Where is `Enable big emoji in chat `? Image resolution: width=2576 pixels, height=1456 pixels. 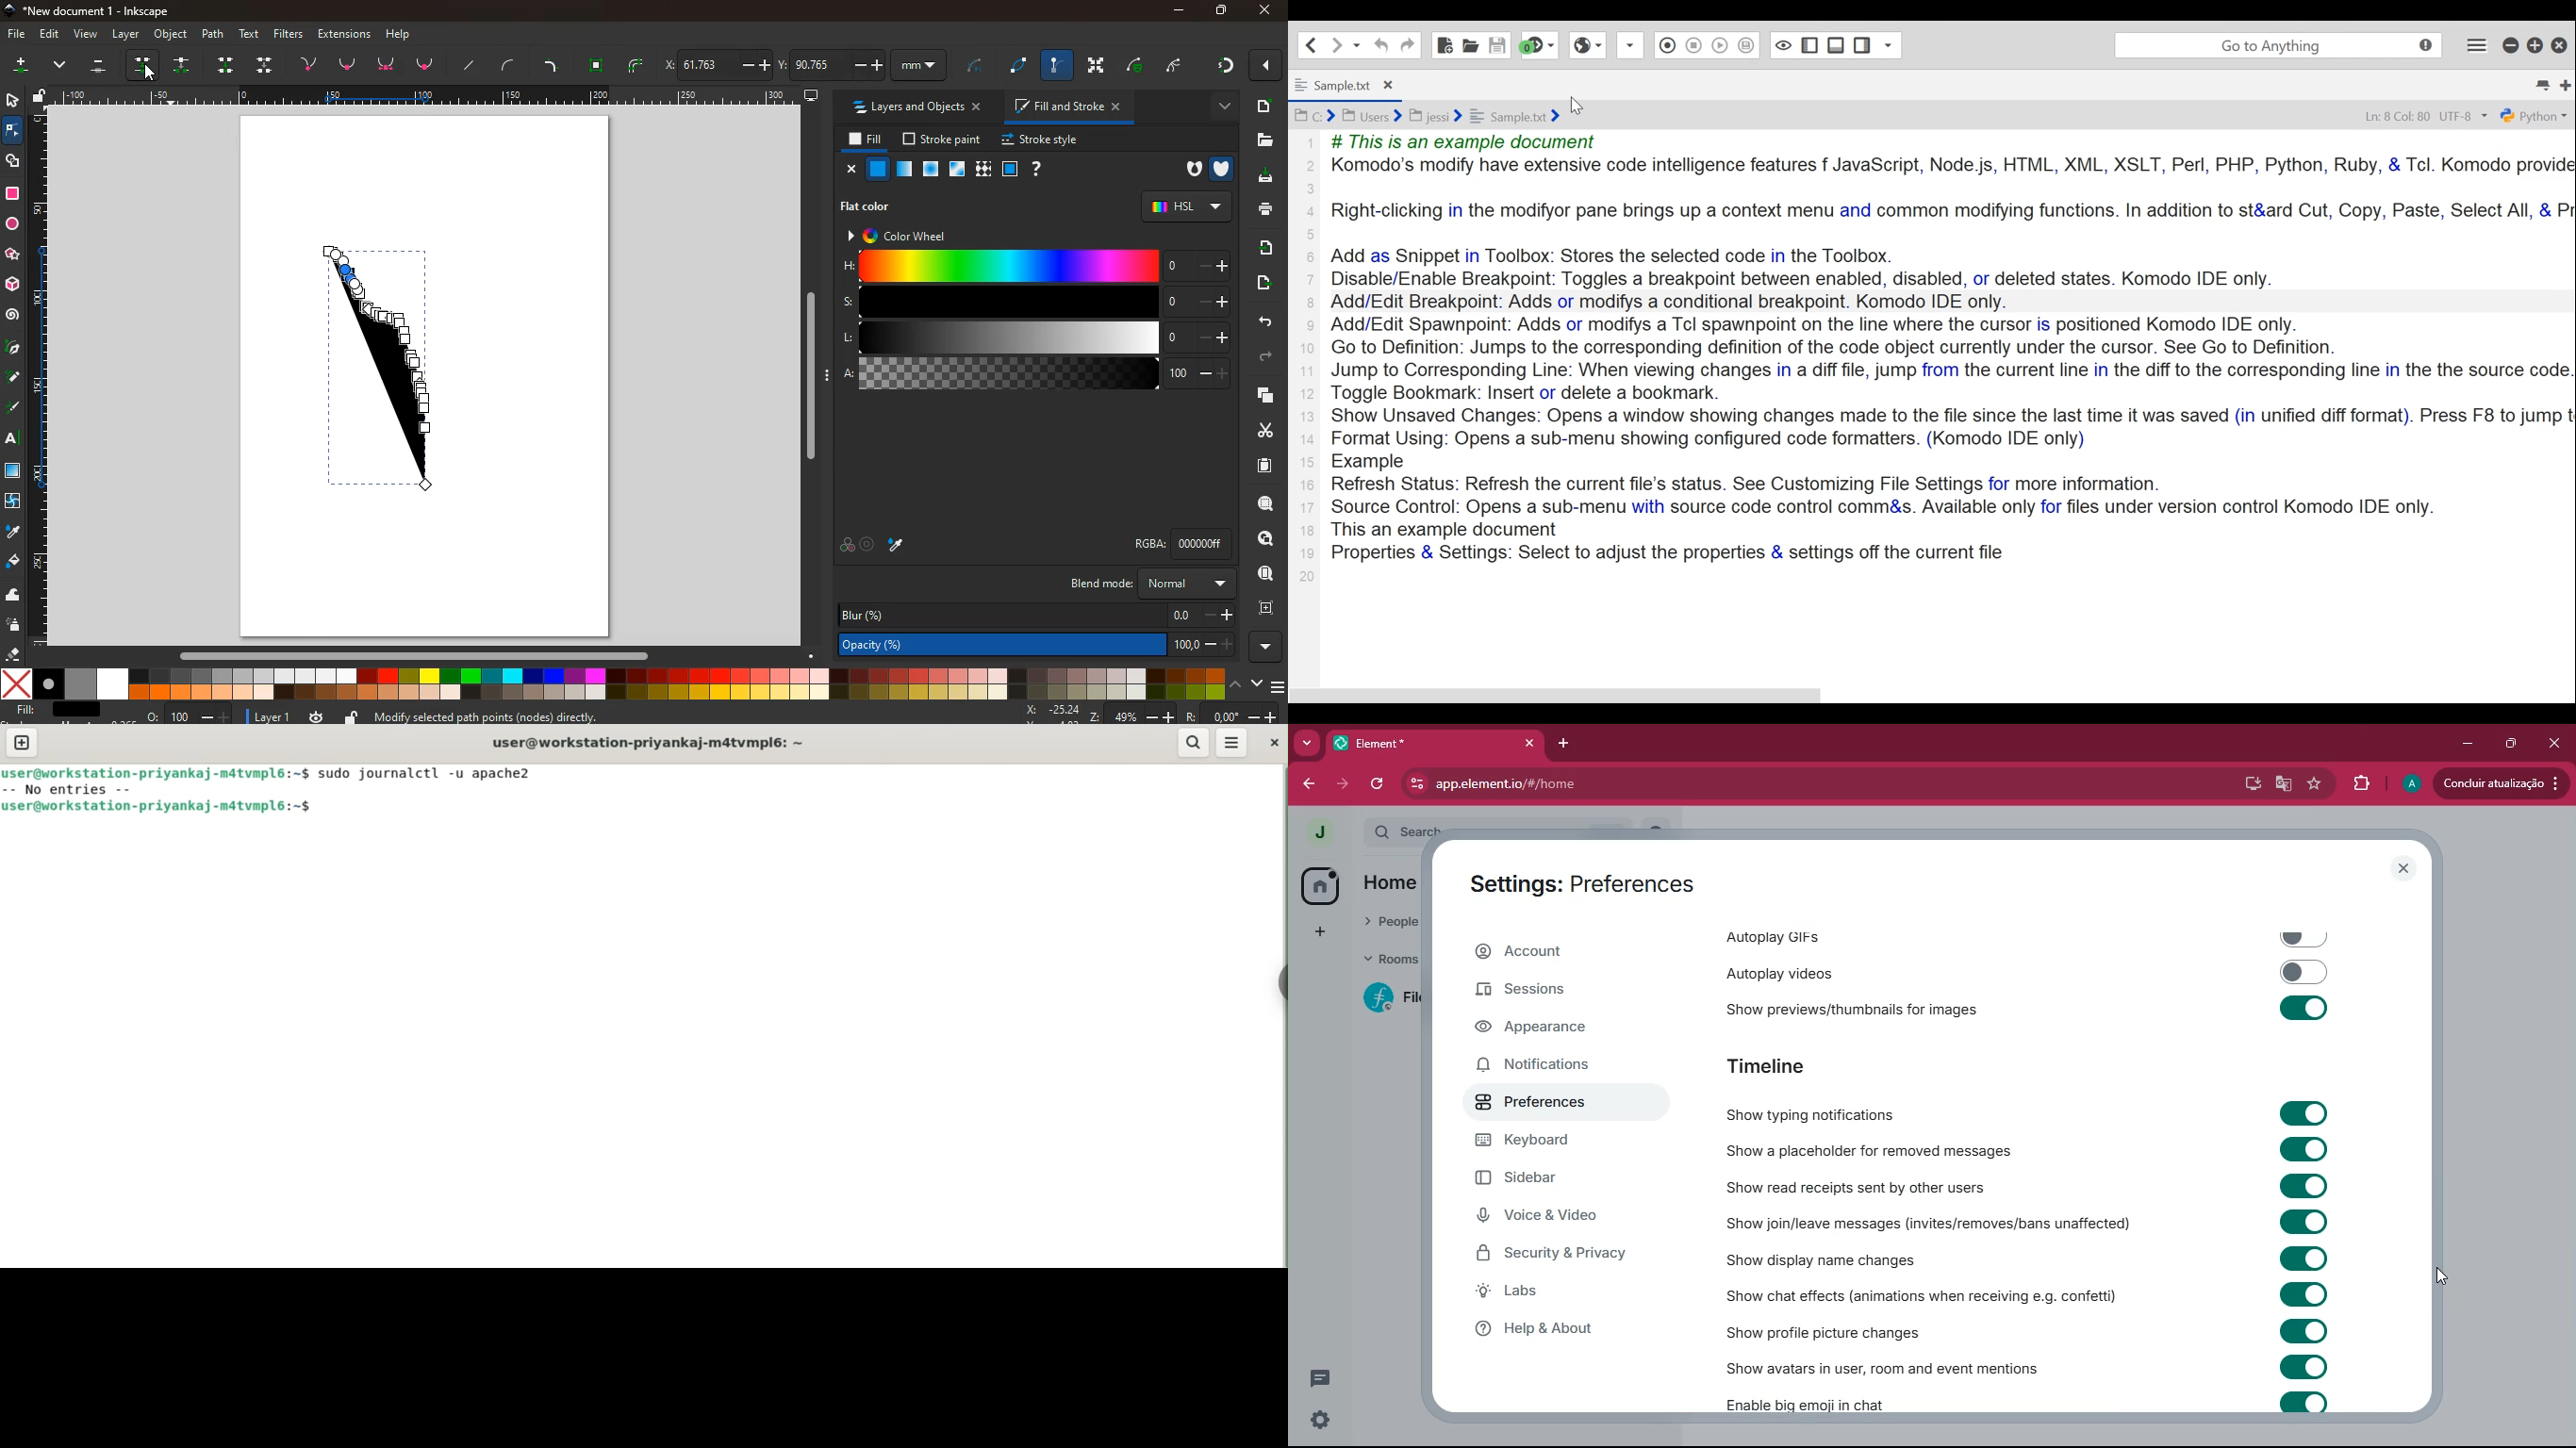
Enable big emoji in chat  is located at coordinates (2029, 1405).